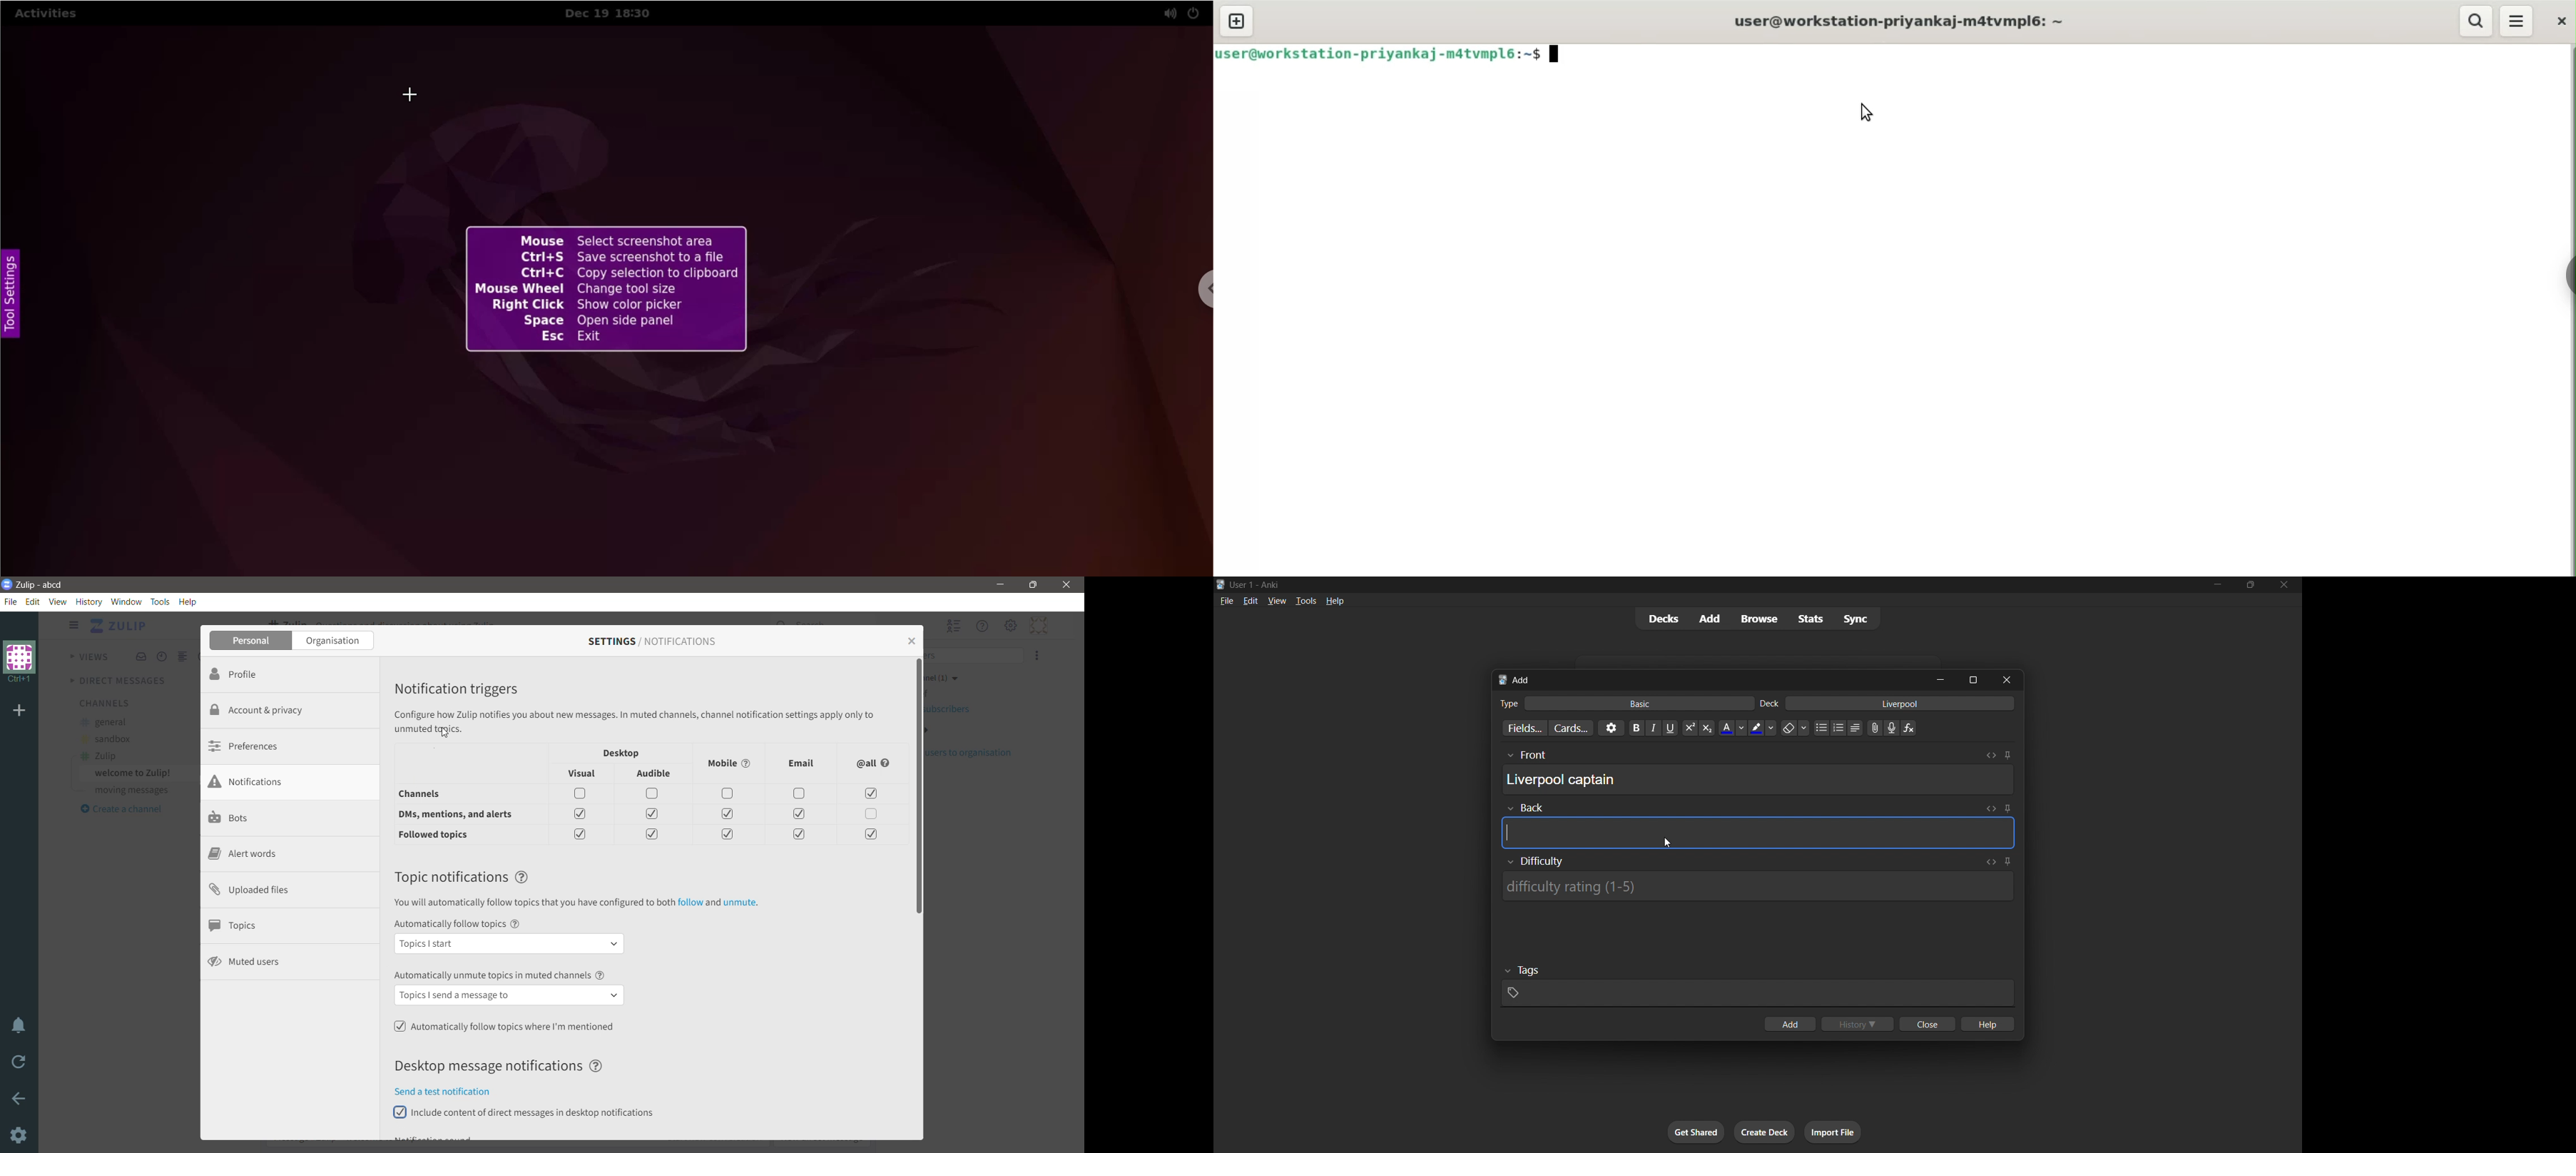 The width and height of the screenshot is (2576, 1176). I want to click on Close, so click(911, 640).